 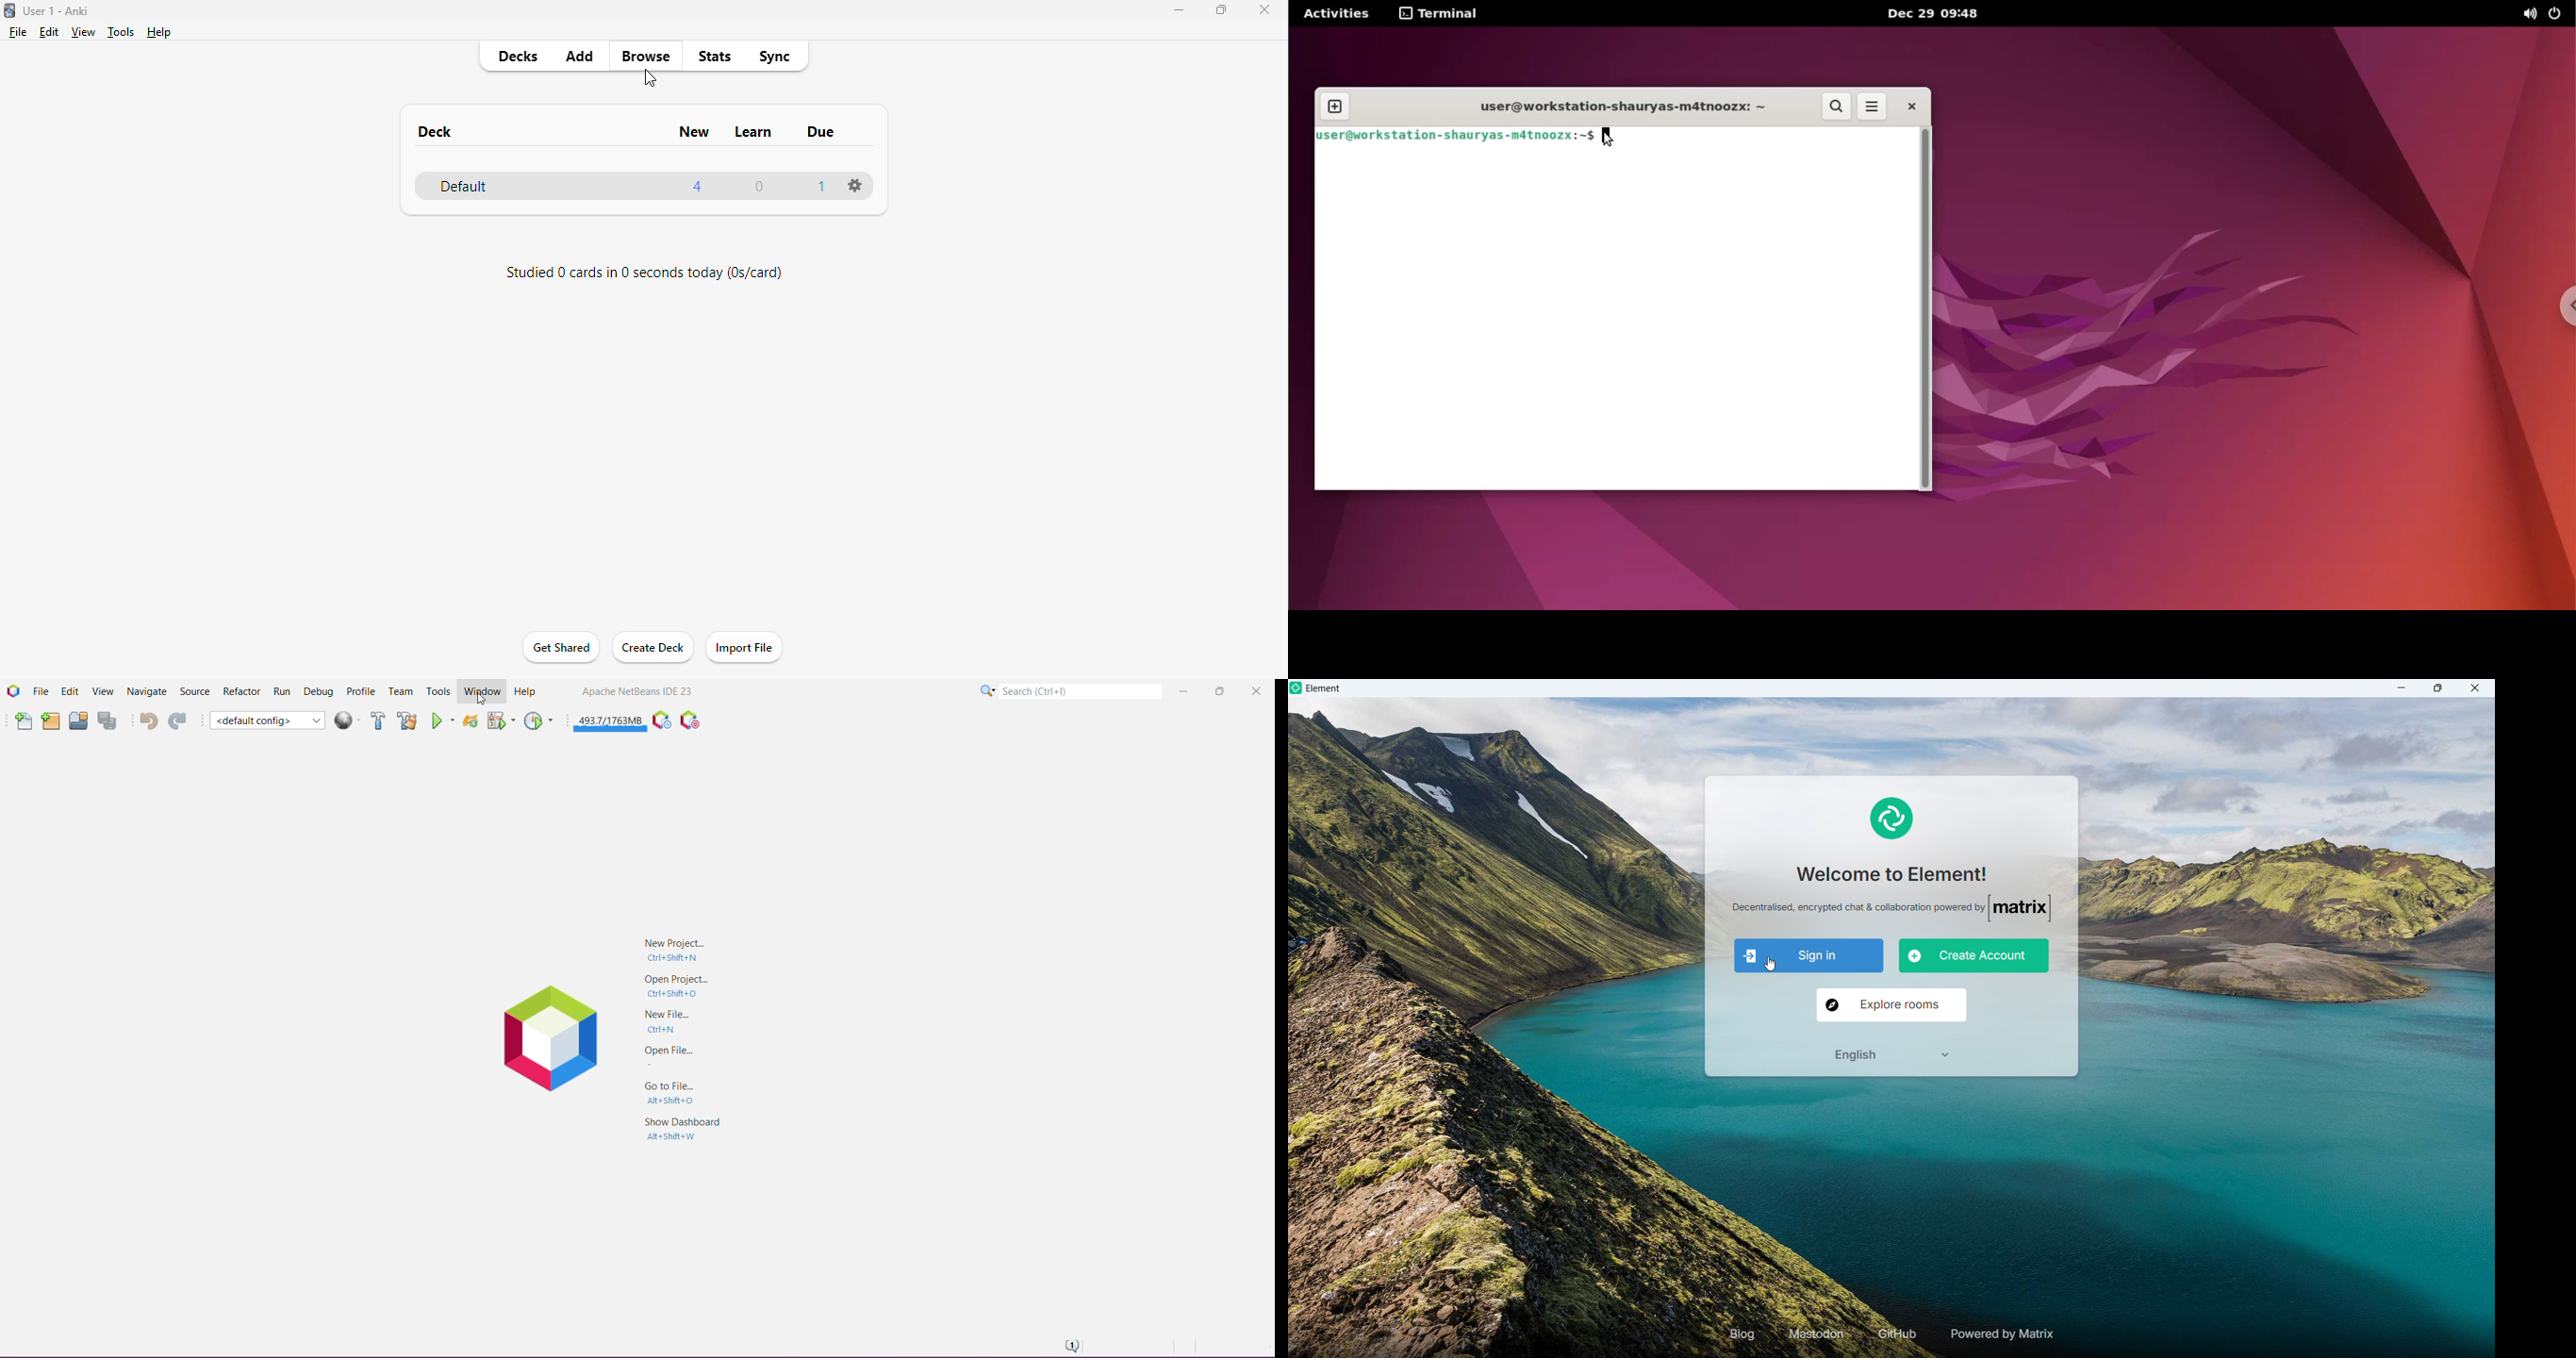 I want to click on New File, so click(x=23, y=722).